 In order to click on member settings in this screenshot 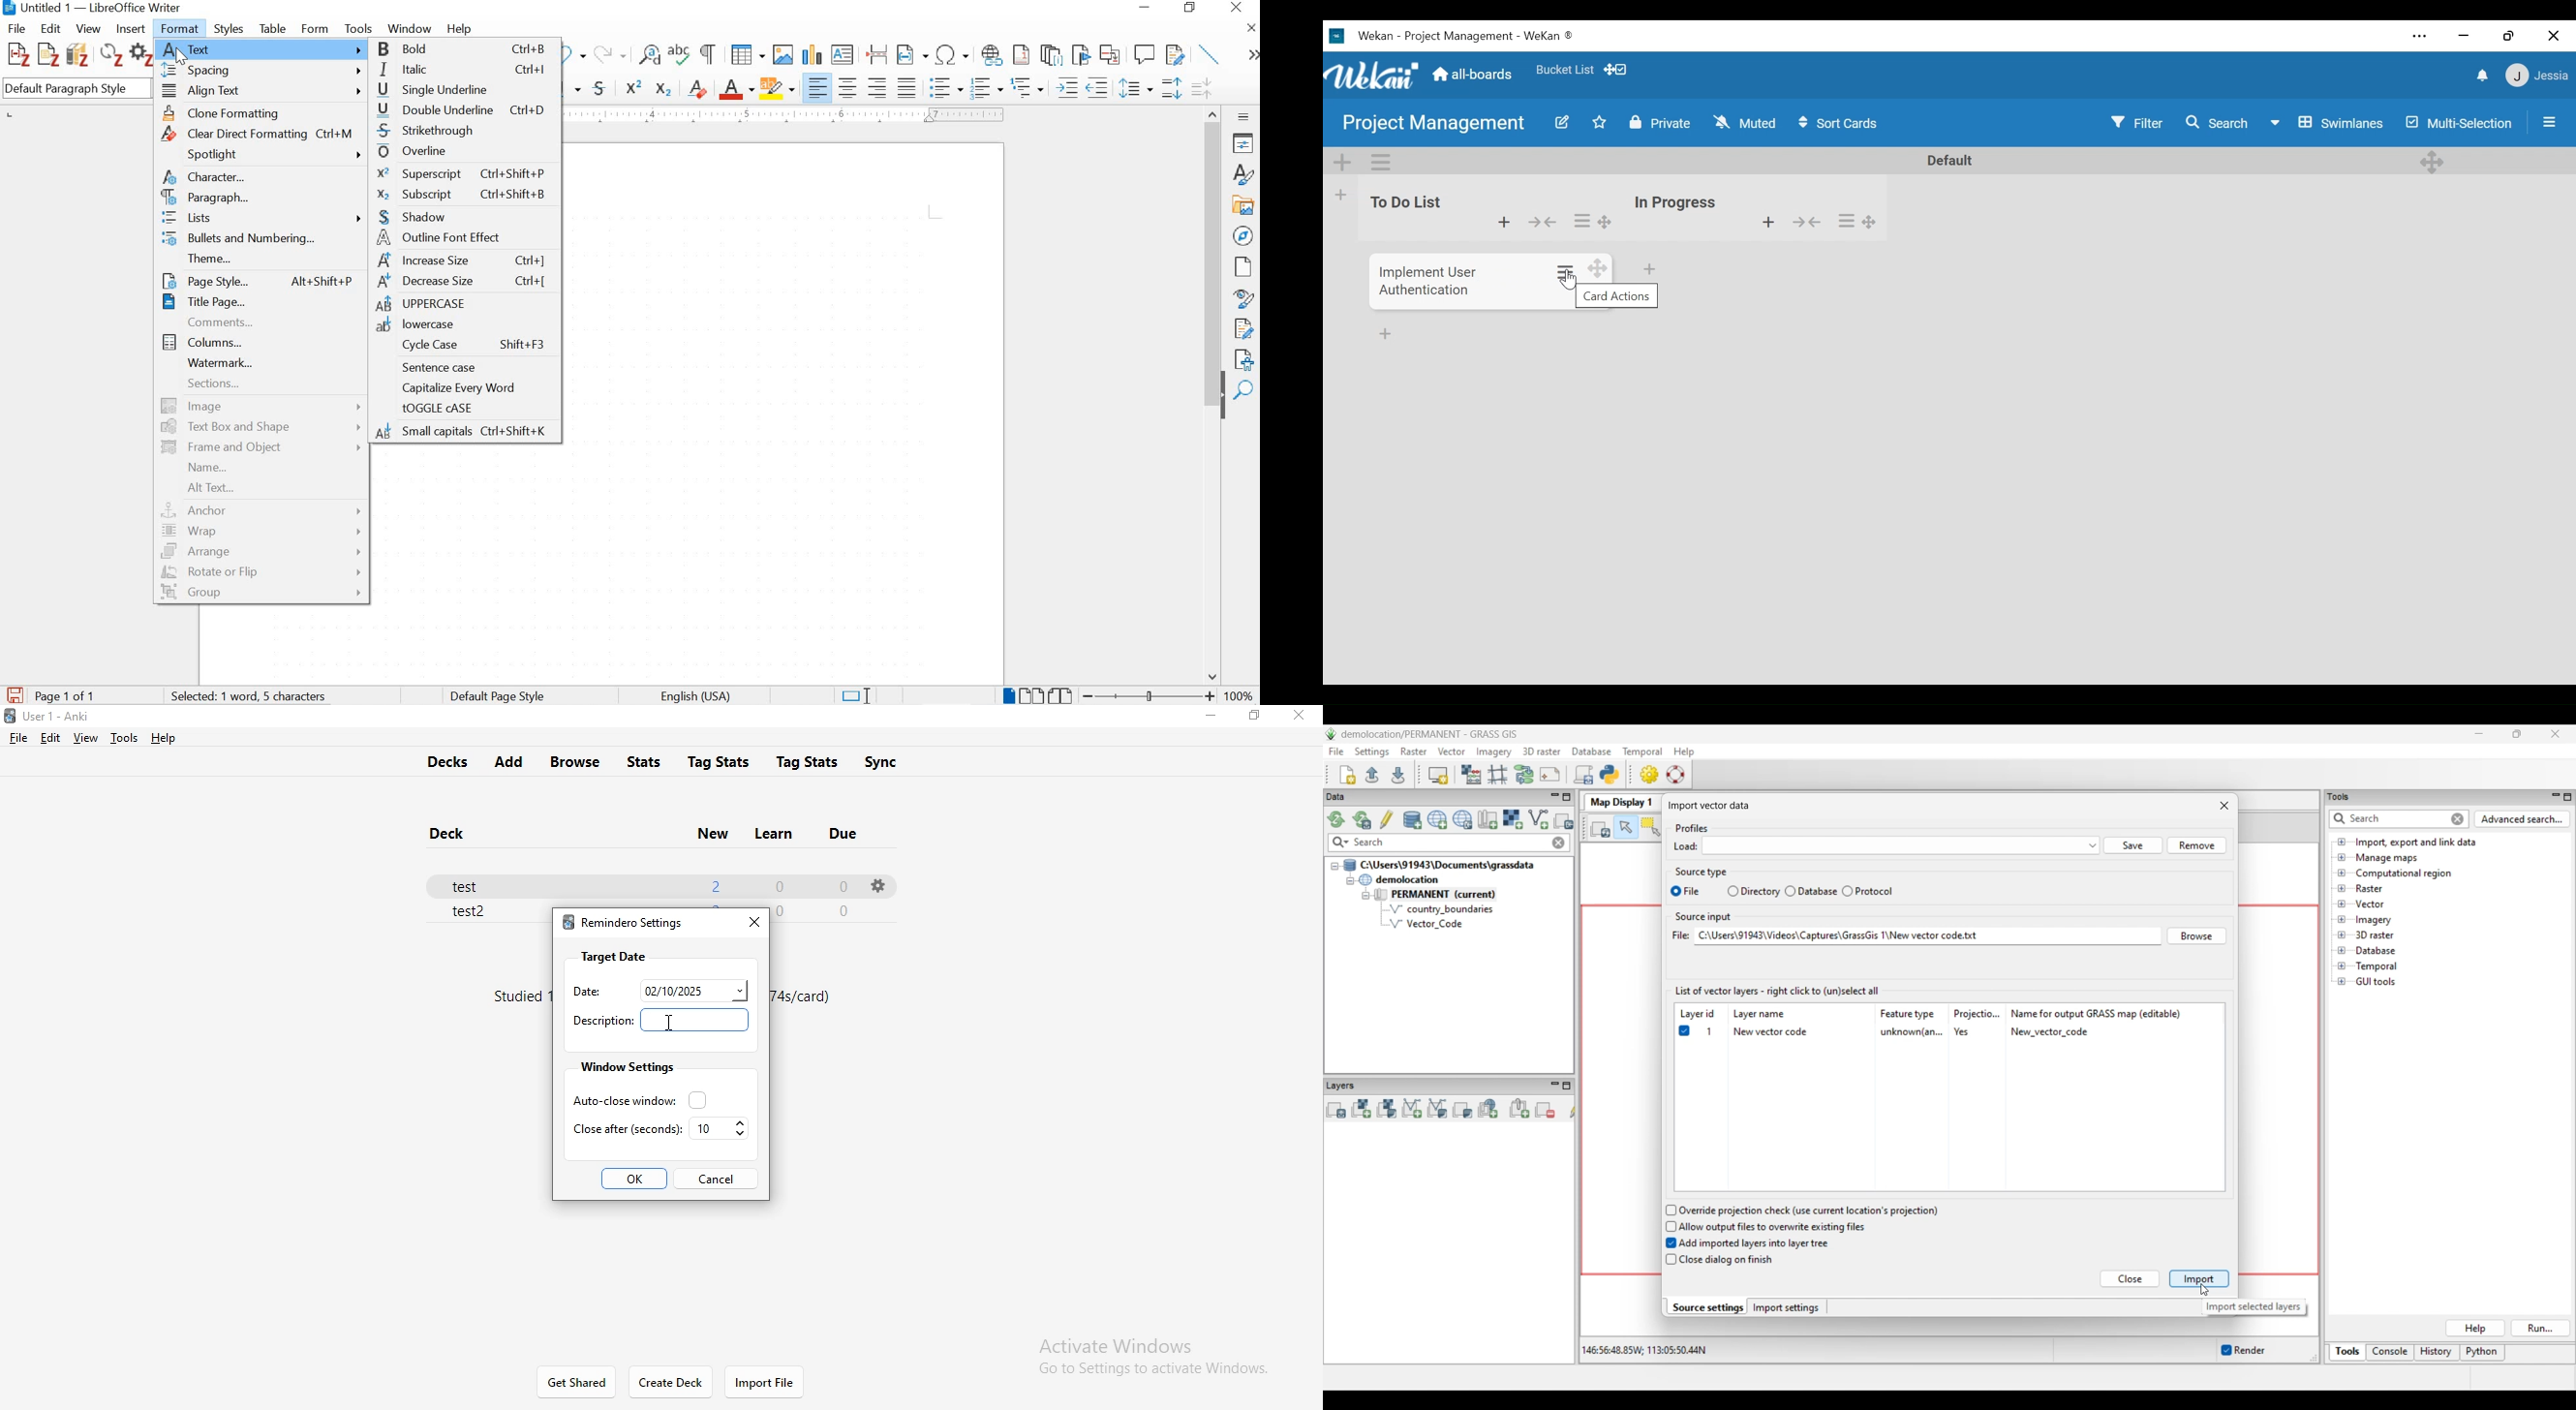, I will do `click(2536, 77)`.